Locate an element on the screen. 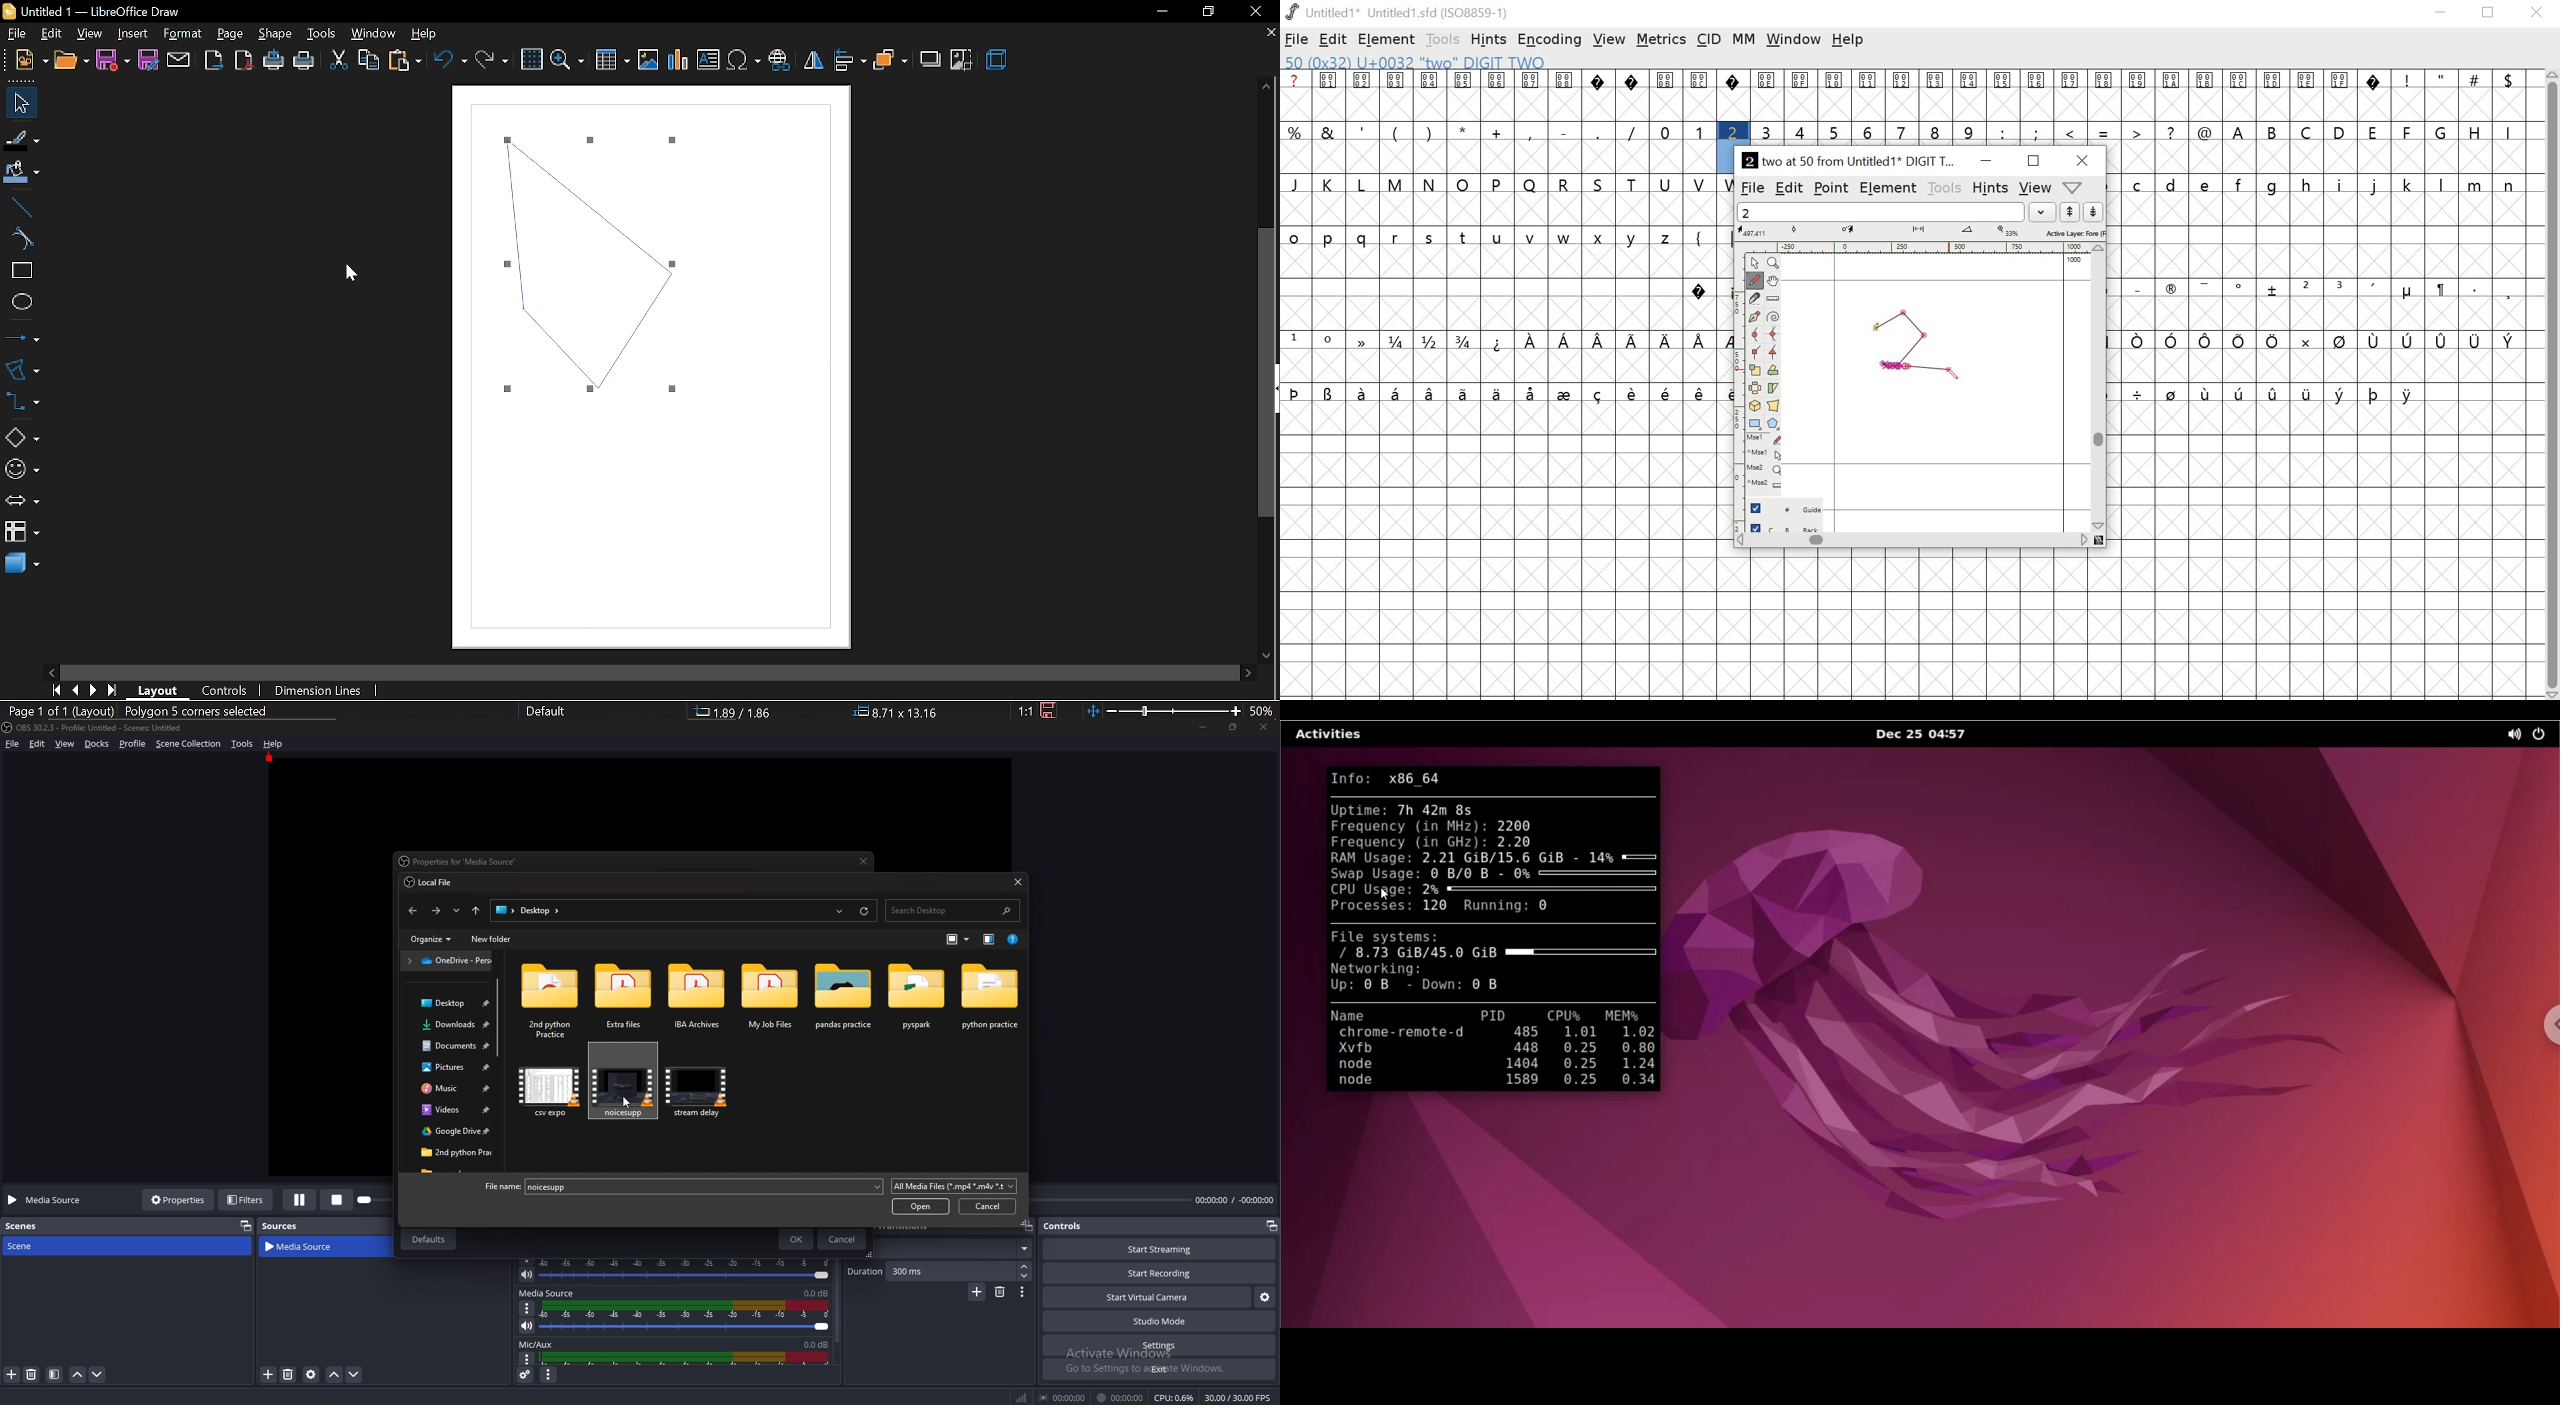 The image size is (2576, 1428). insert symbol is located at coordinates (743, 60).